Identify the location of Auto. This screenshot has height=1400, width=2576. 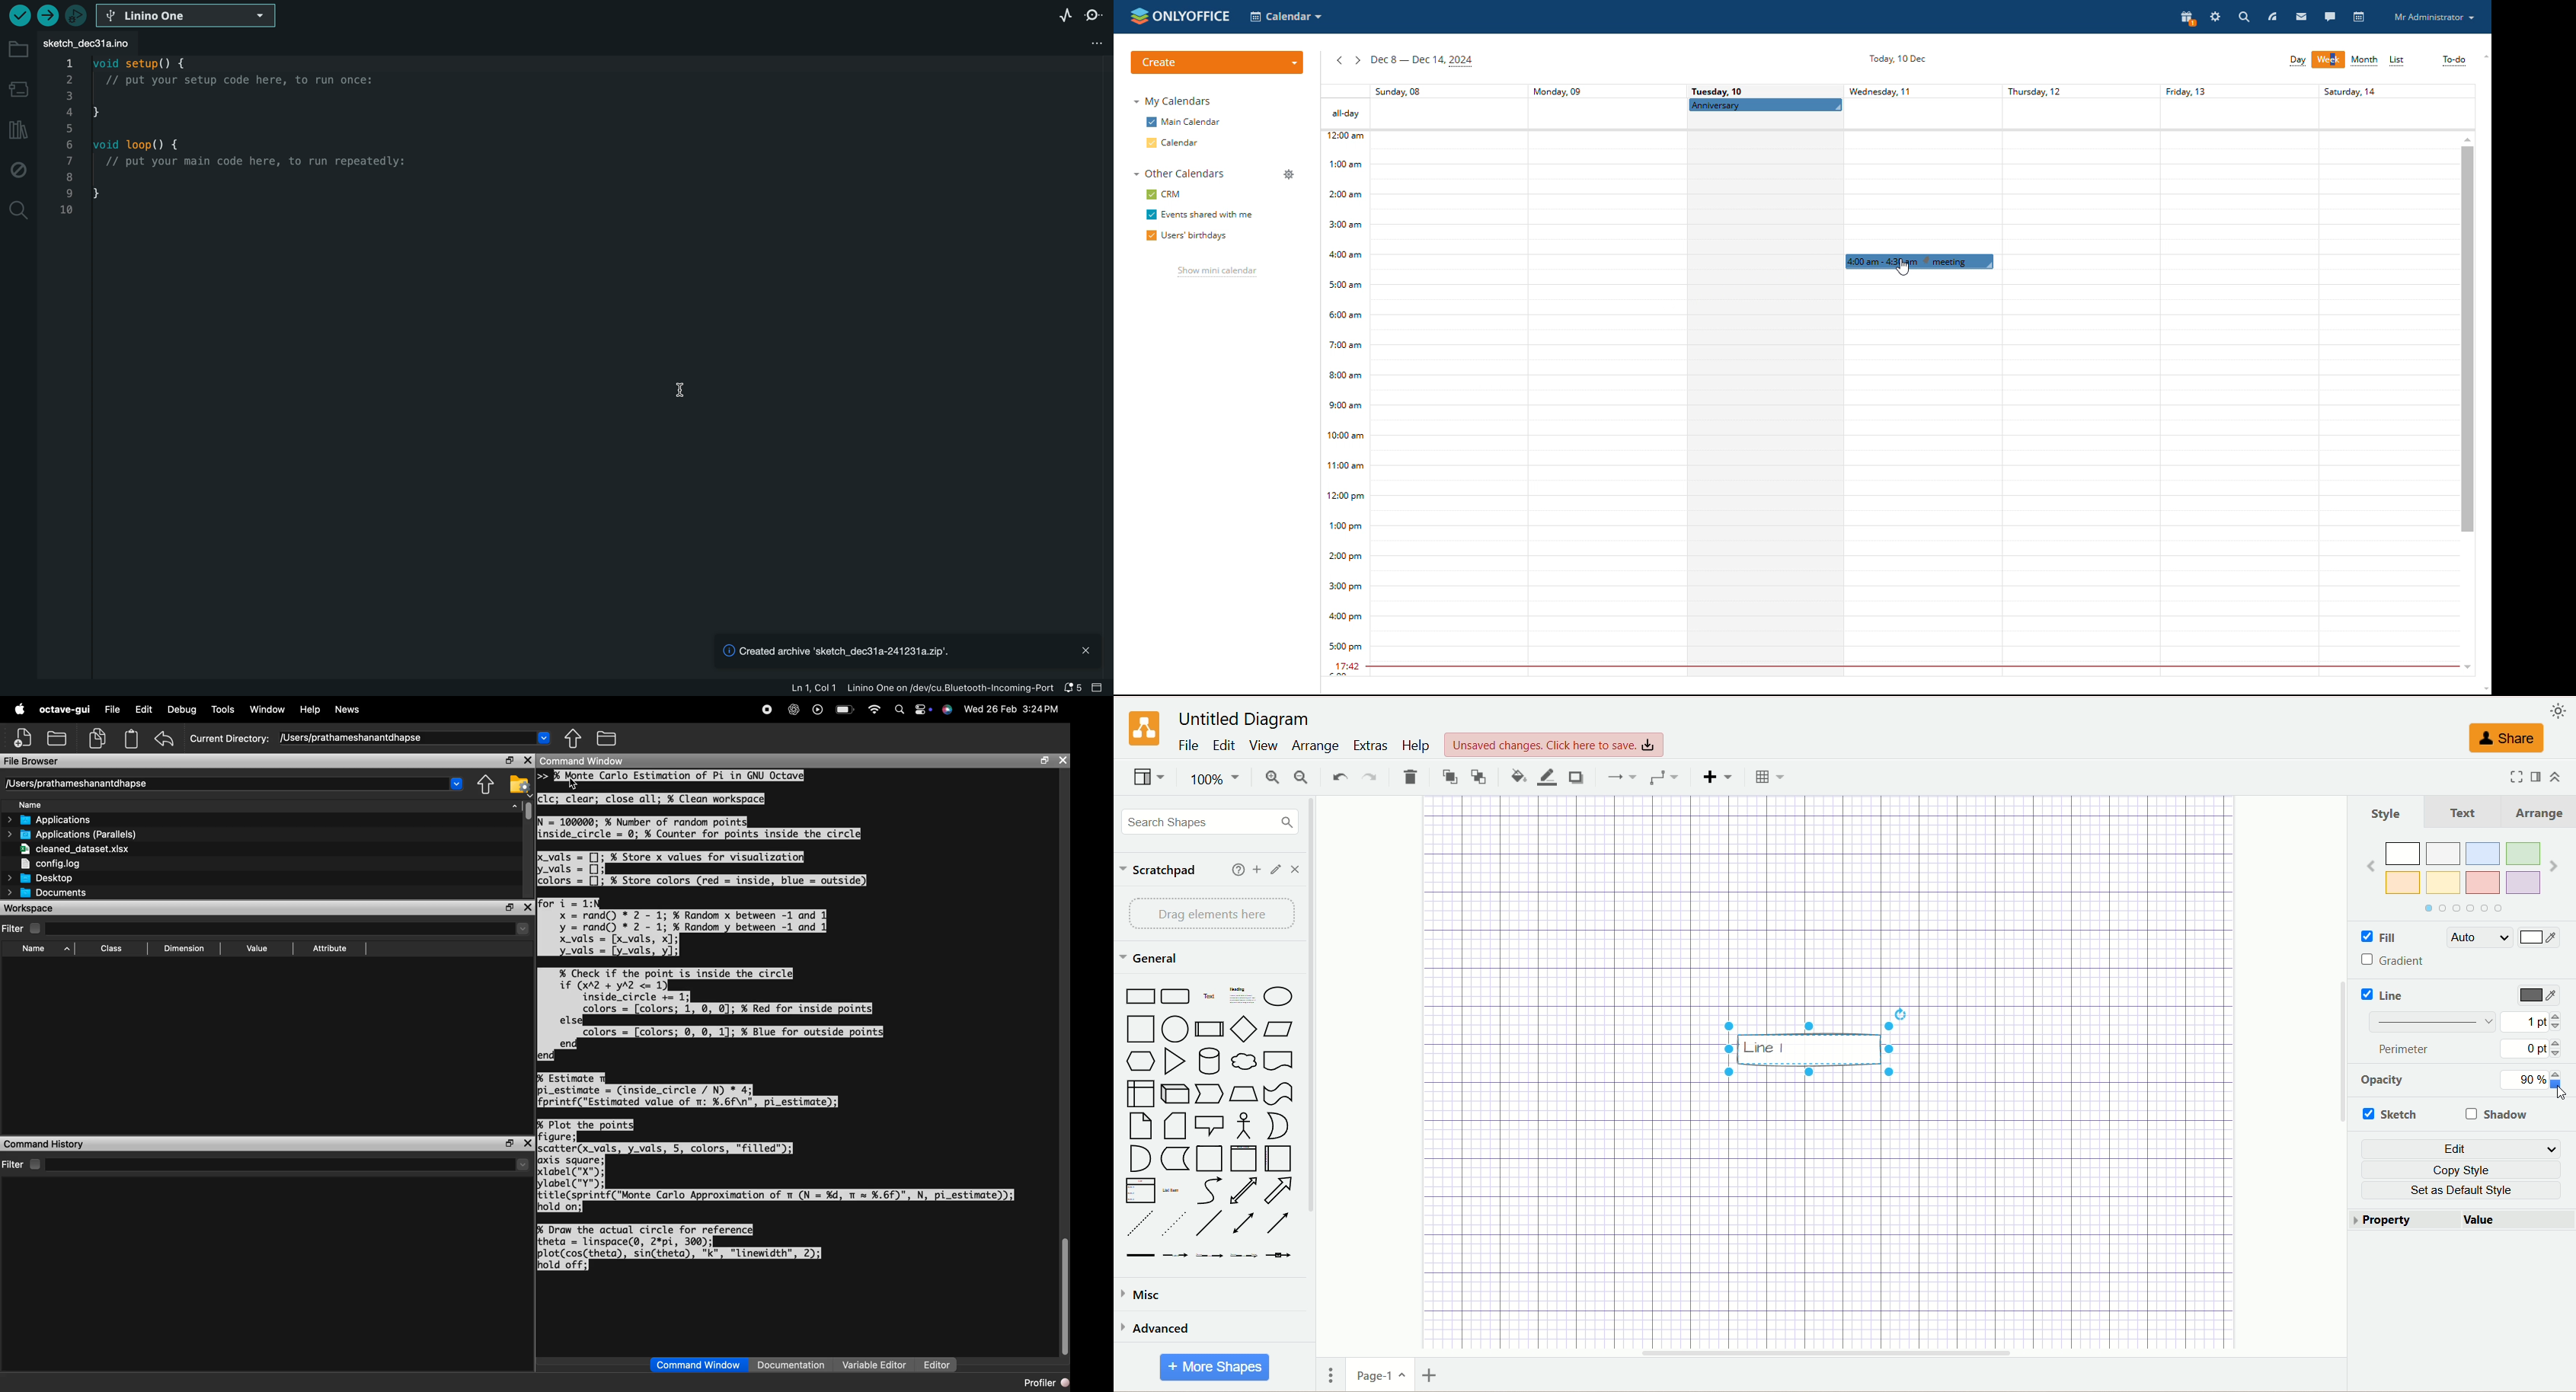
(2479, 939).